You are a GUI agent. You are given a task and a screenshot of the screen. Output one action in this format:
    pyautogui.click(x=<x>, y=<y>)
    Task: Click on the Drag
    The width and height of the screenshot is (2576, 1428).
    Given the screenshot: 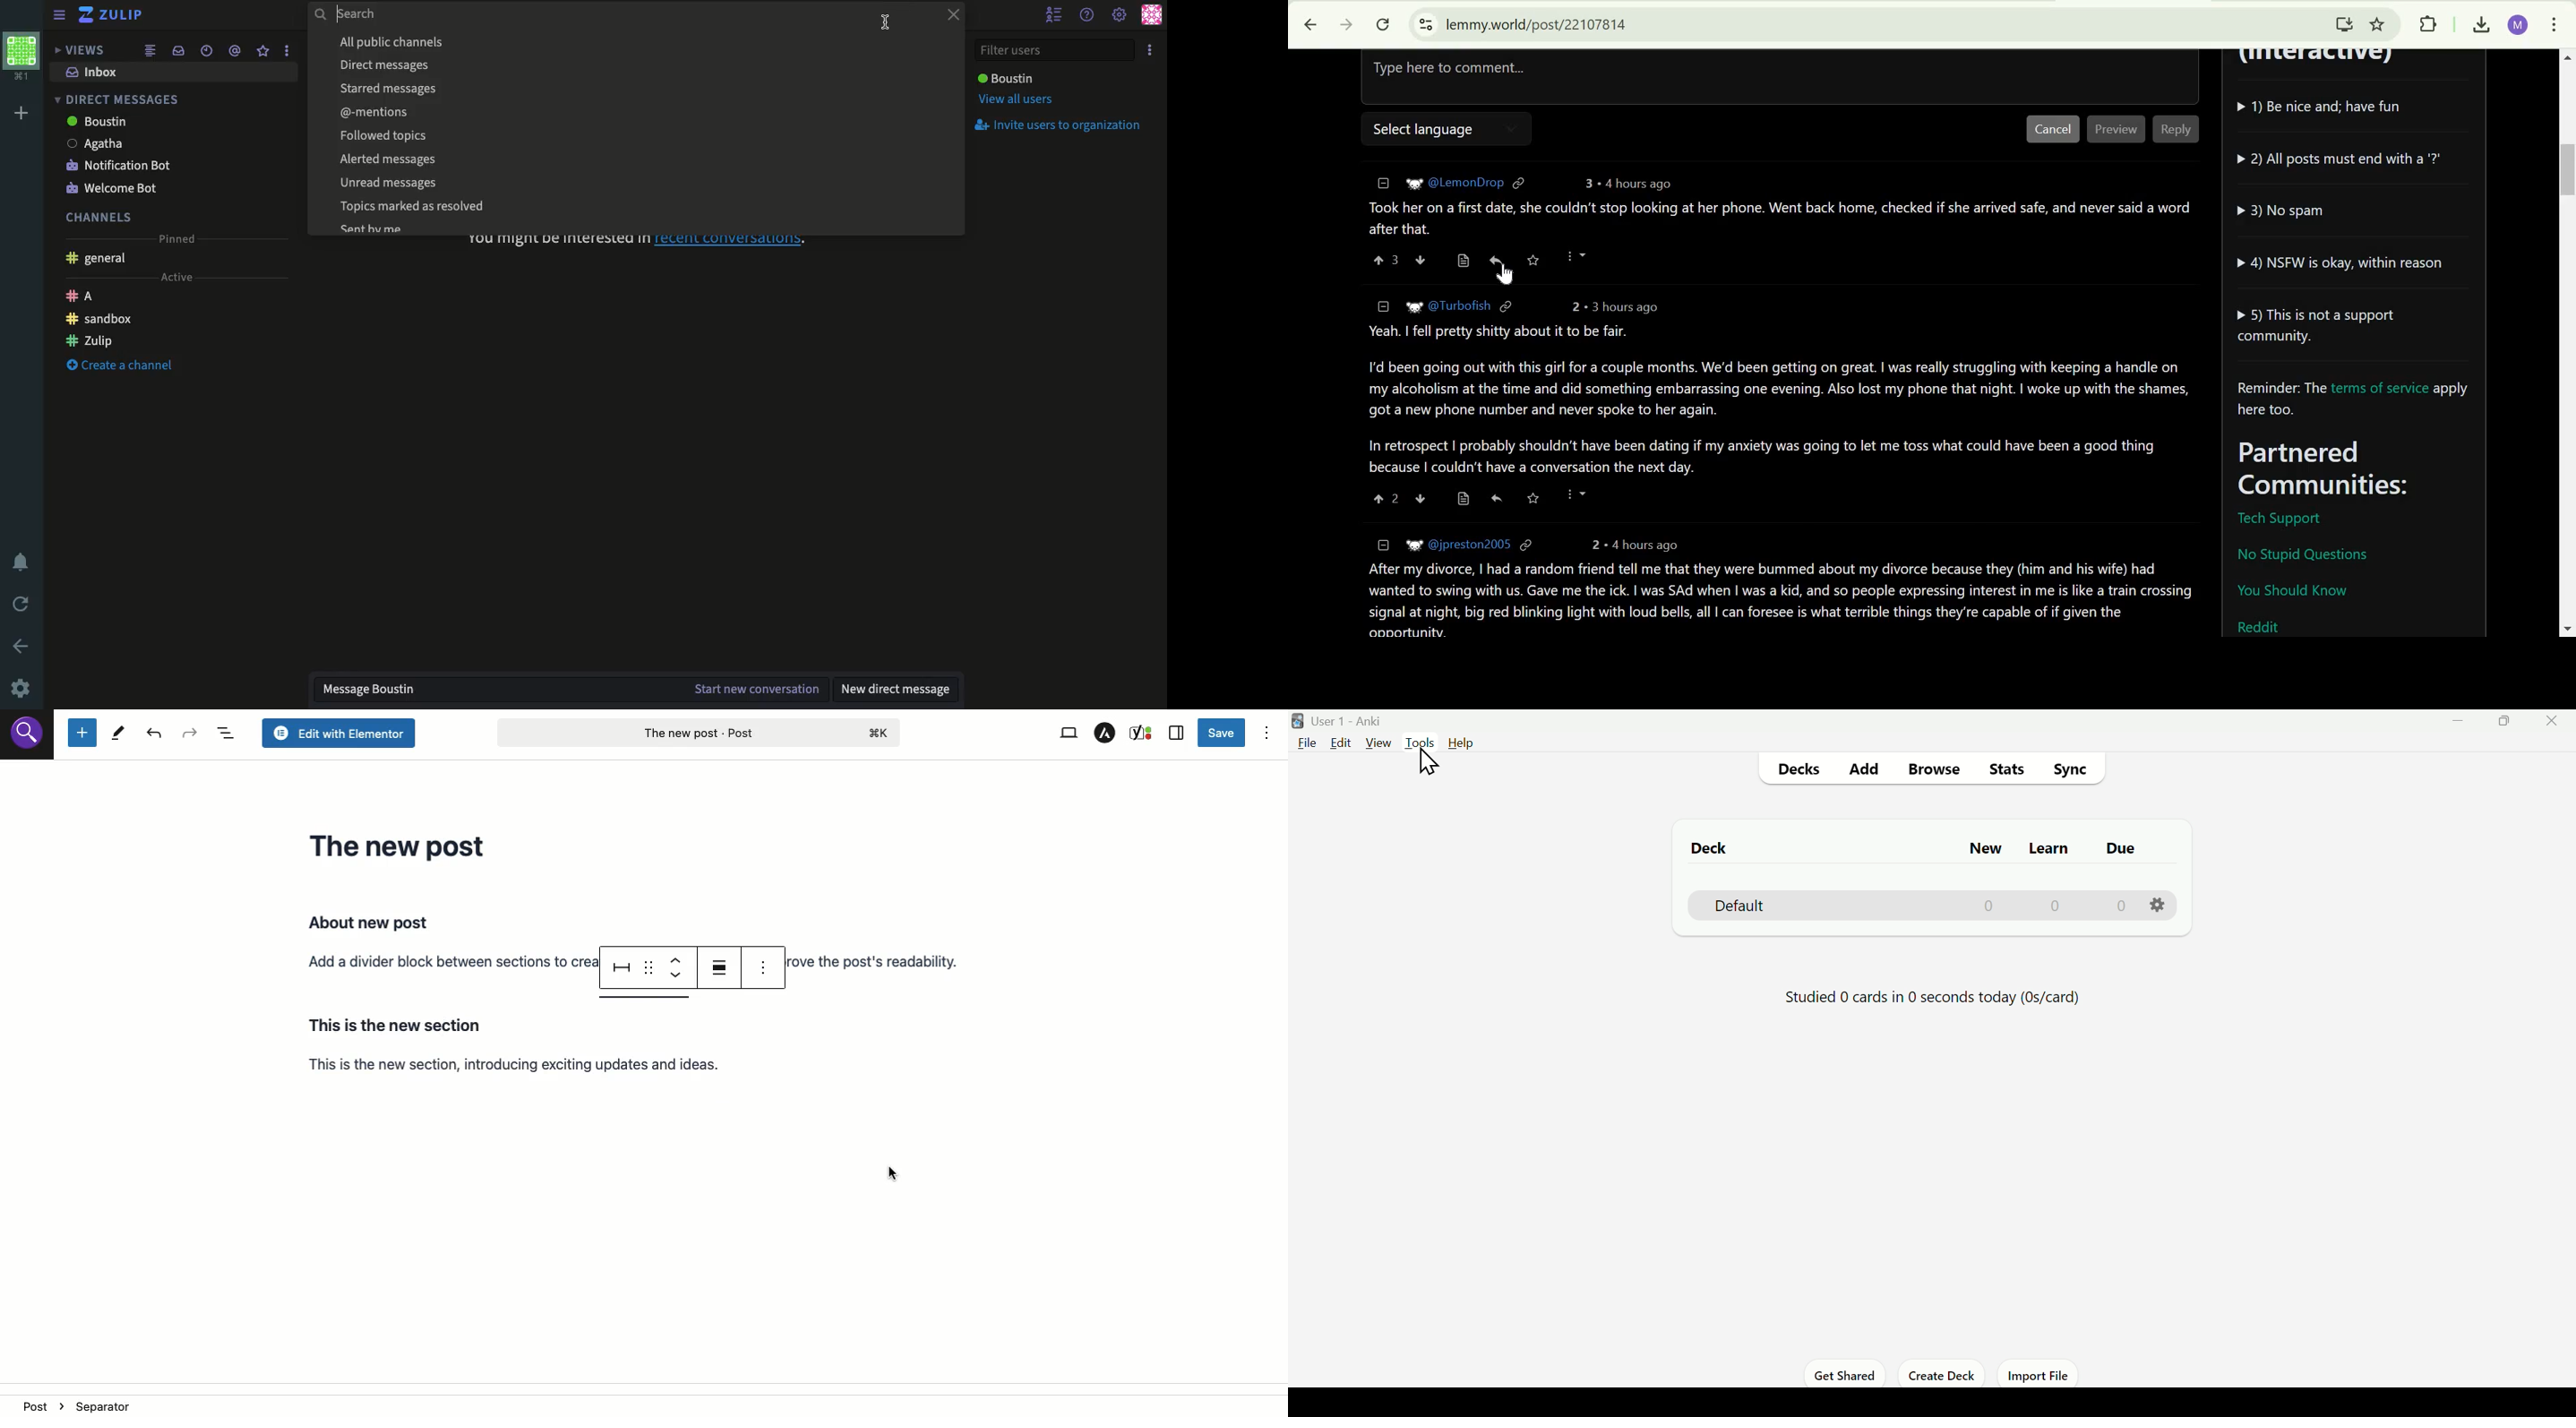 What is the action you would take?
    pyautogui.click(x=647, y=967)
    